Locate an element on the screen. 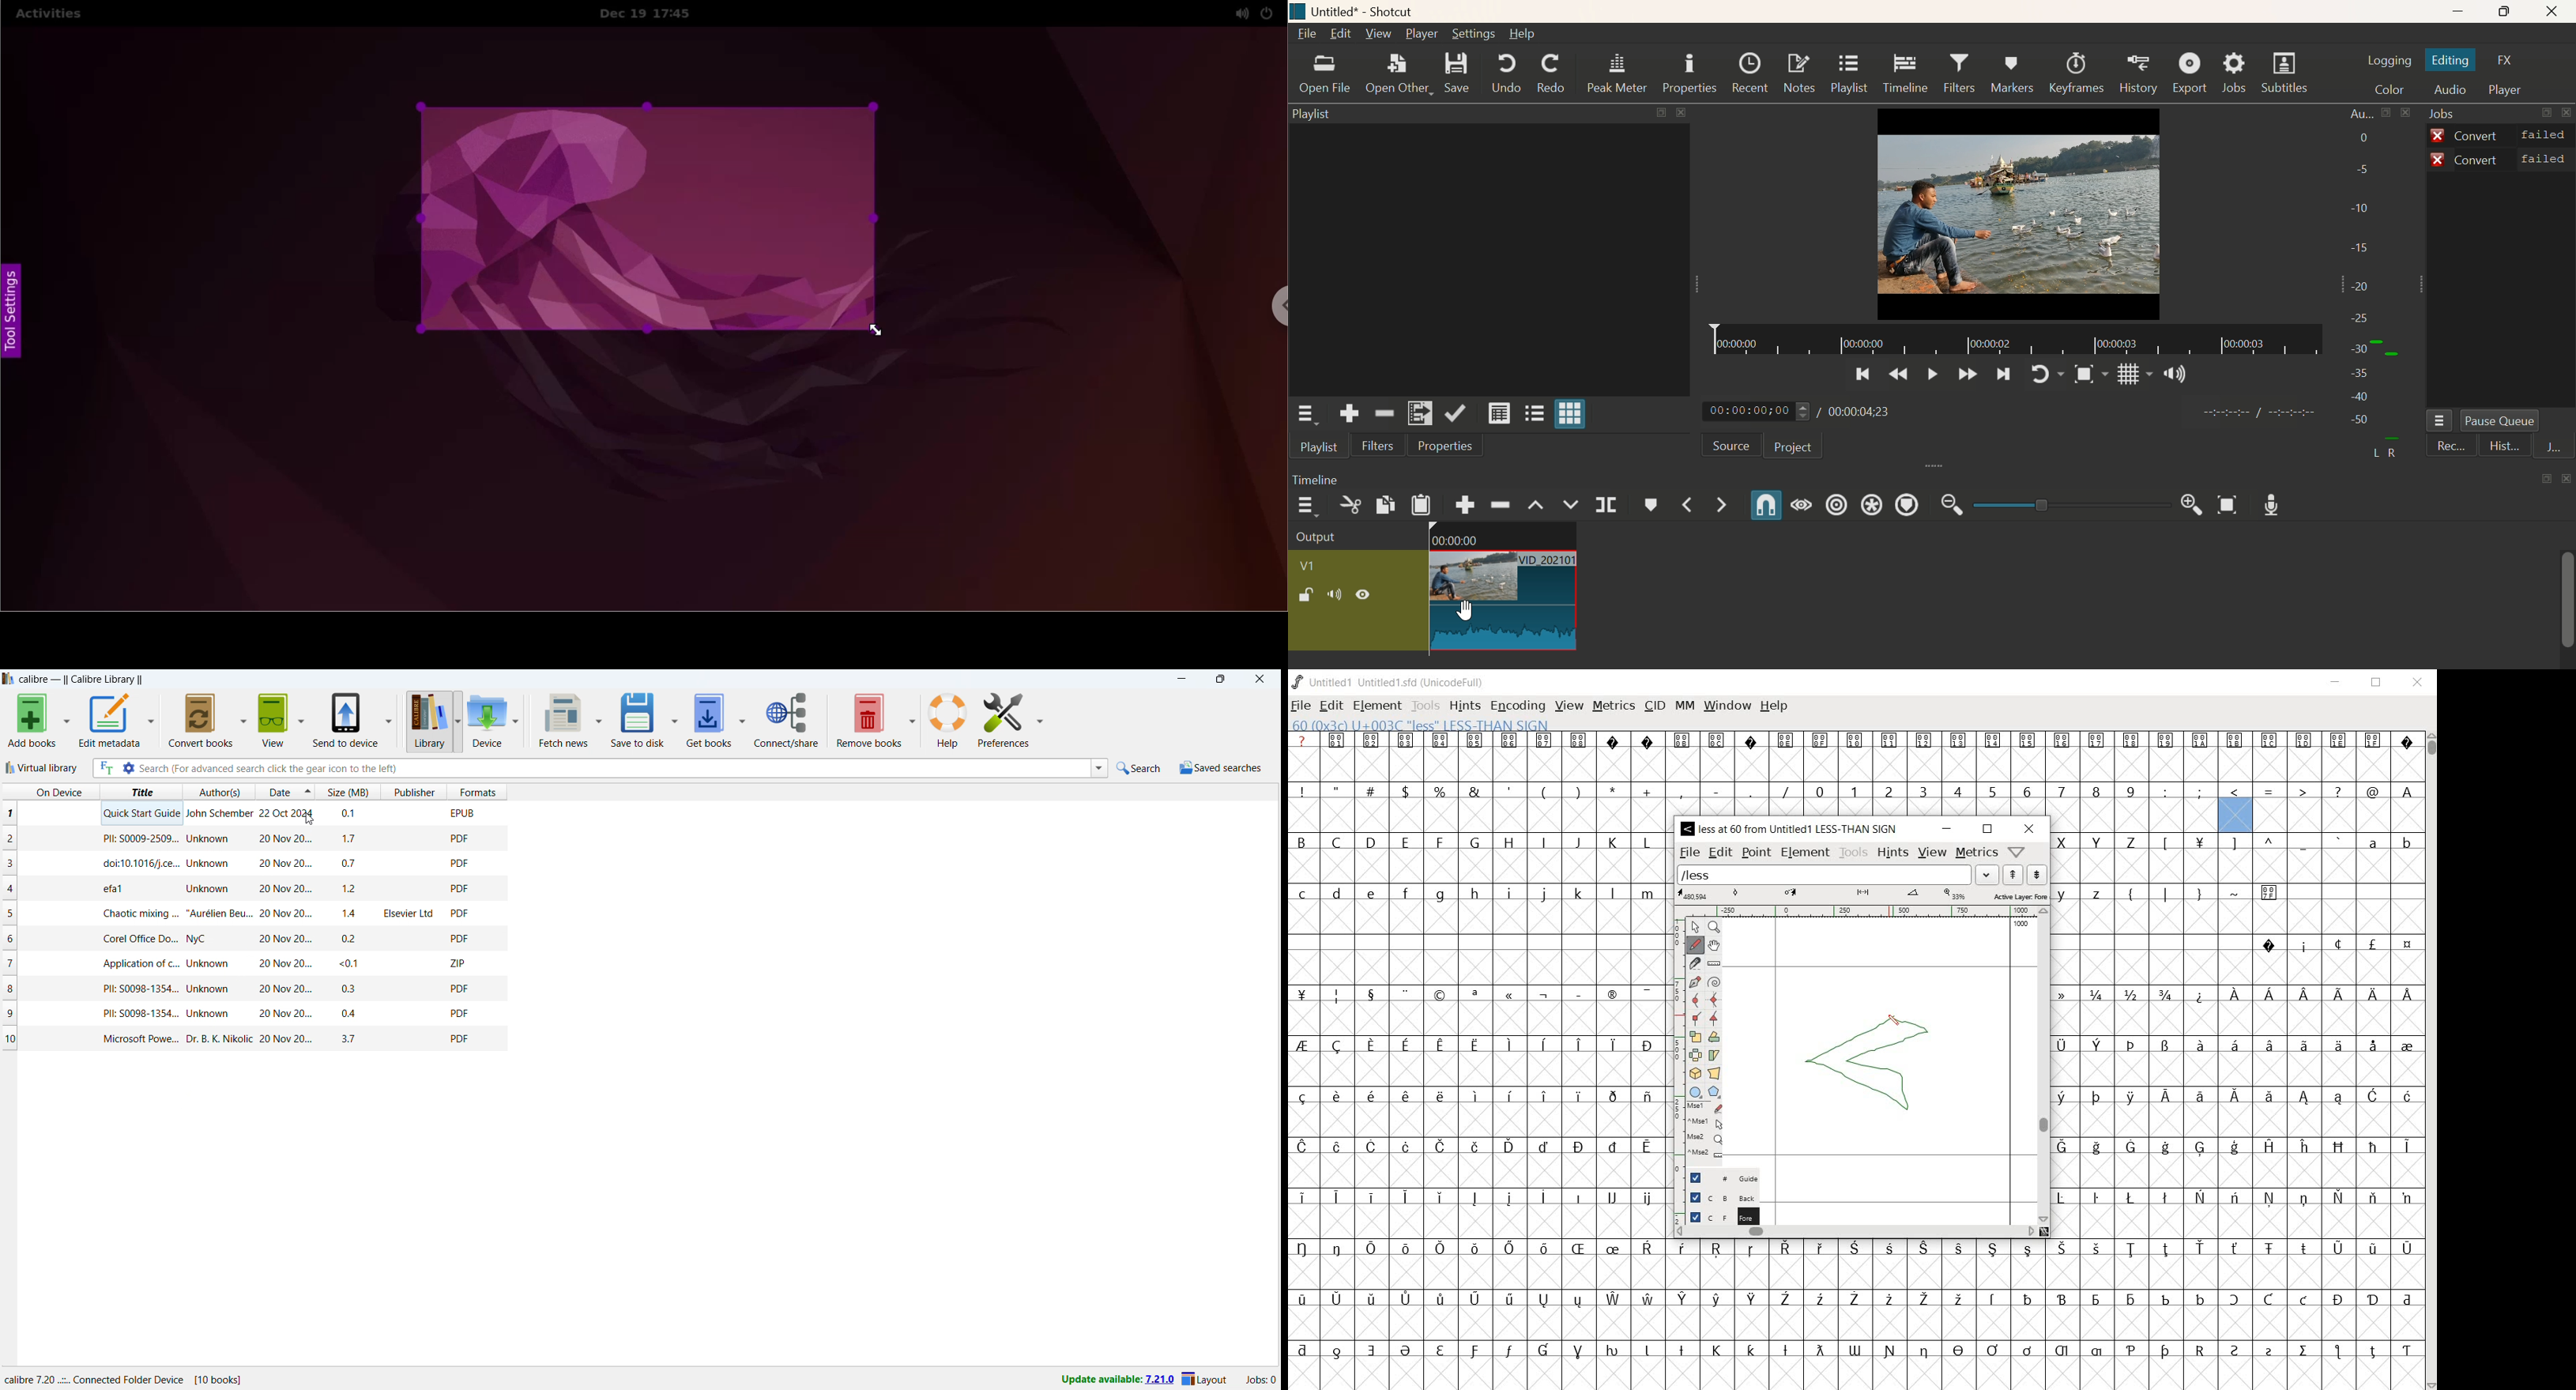 Image resolution: width=2576 pixels, height=1400 pixels. Video is located at coordinates (2020, 213).